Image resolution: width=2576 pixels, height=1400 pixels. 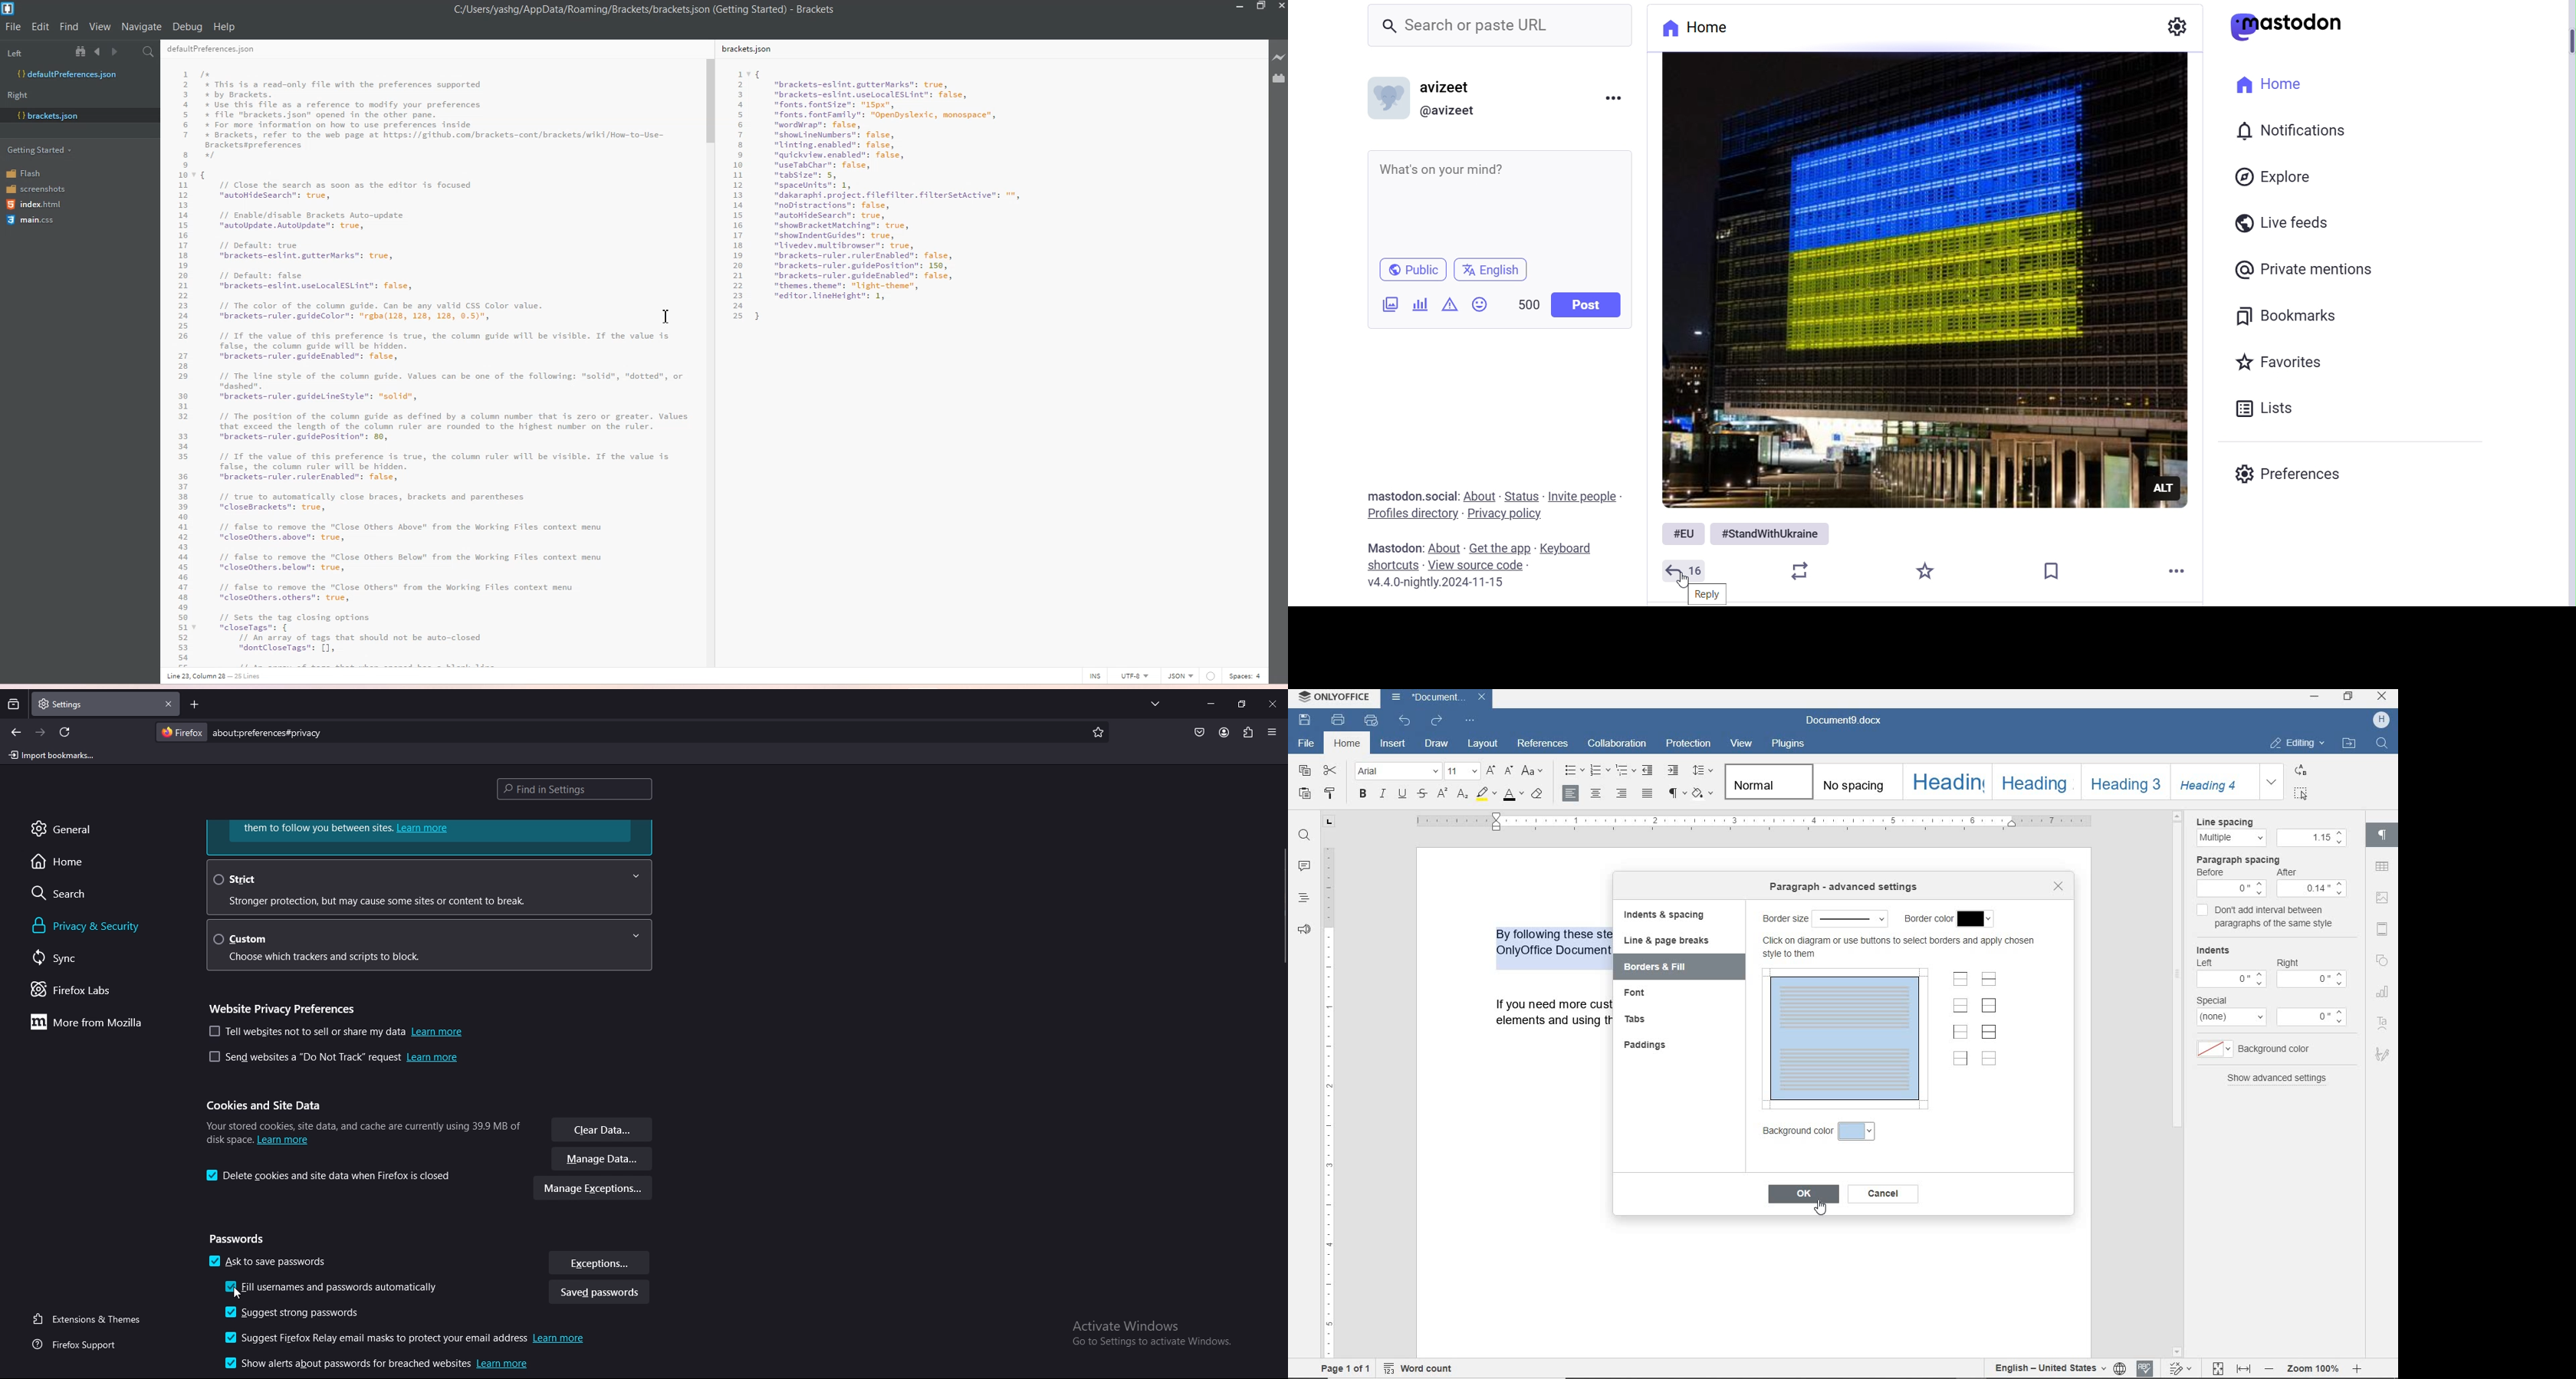 I want to click on saved password, so click(x=598, y=1294).